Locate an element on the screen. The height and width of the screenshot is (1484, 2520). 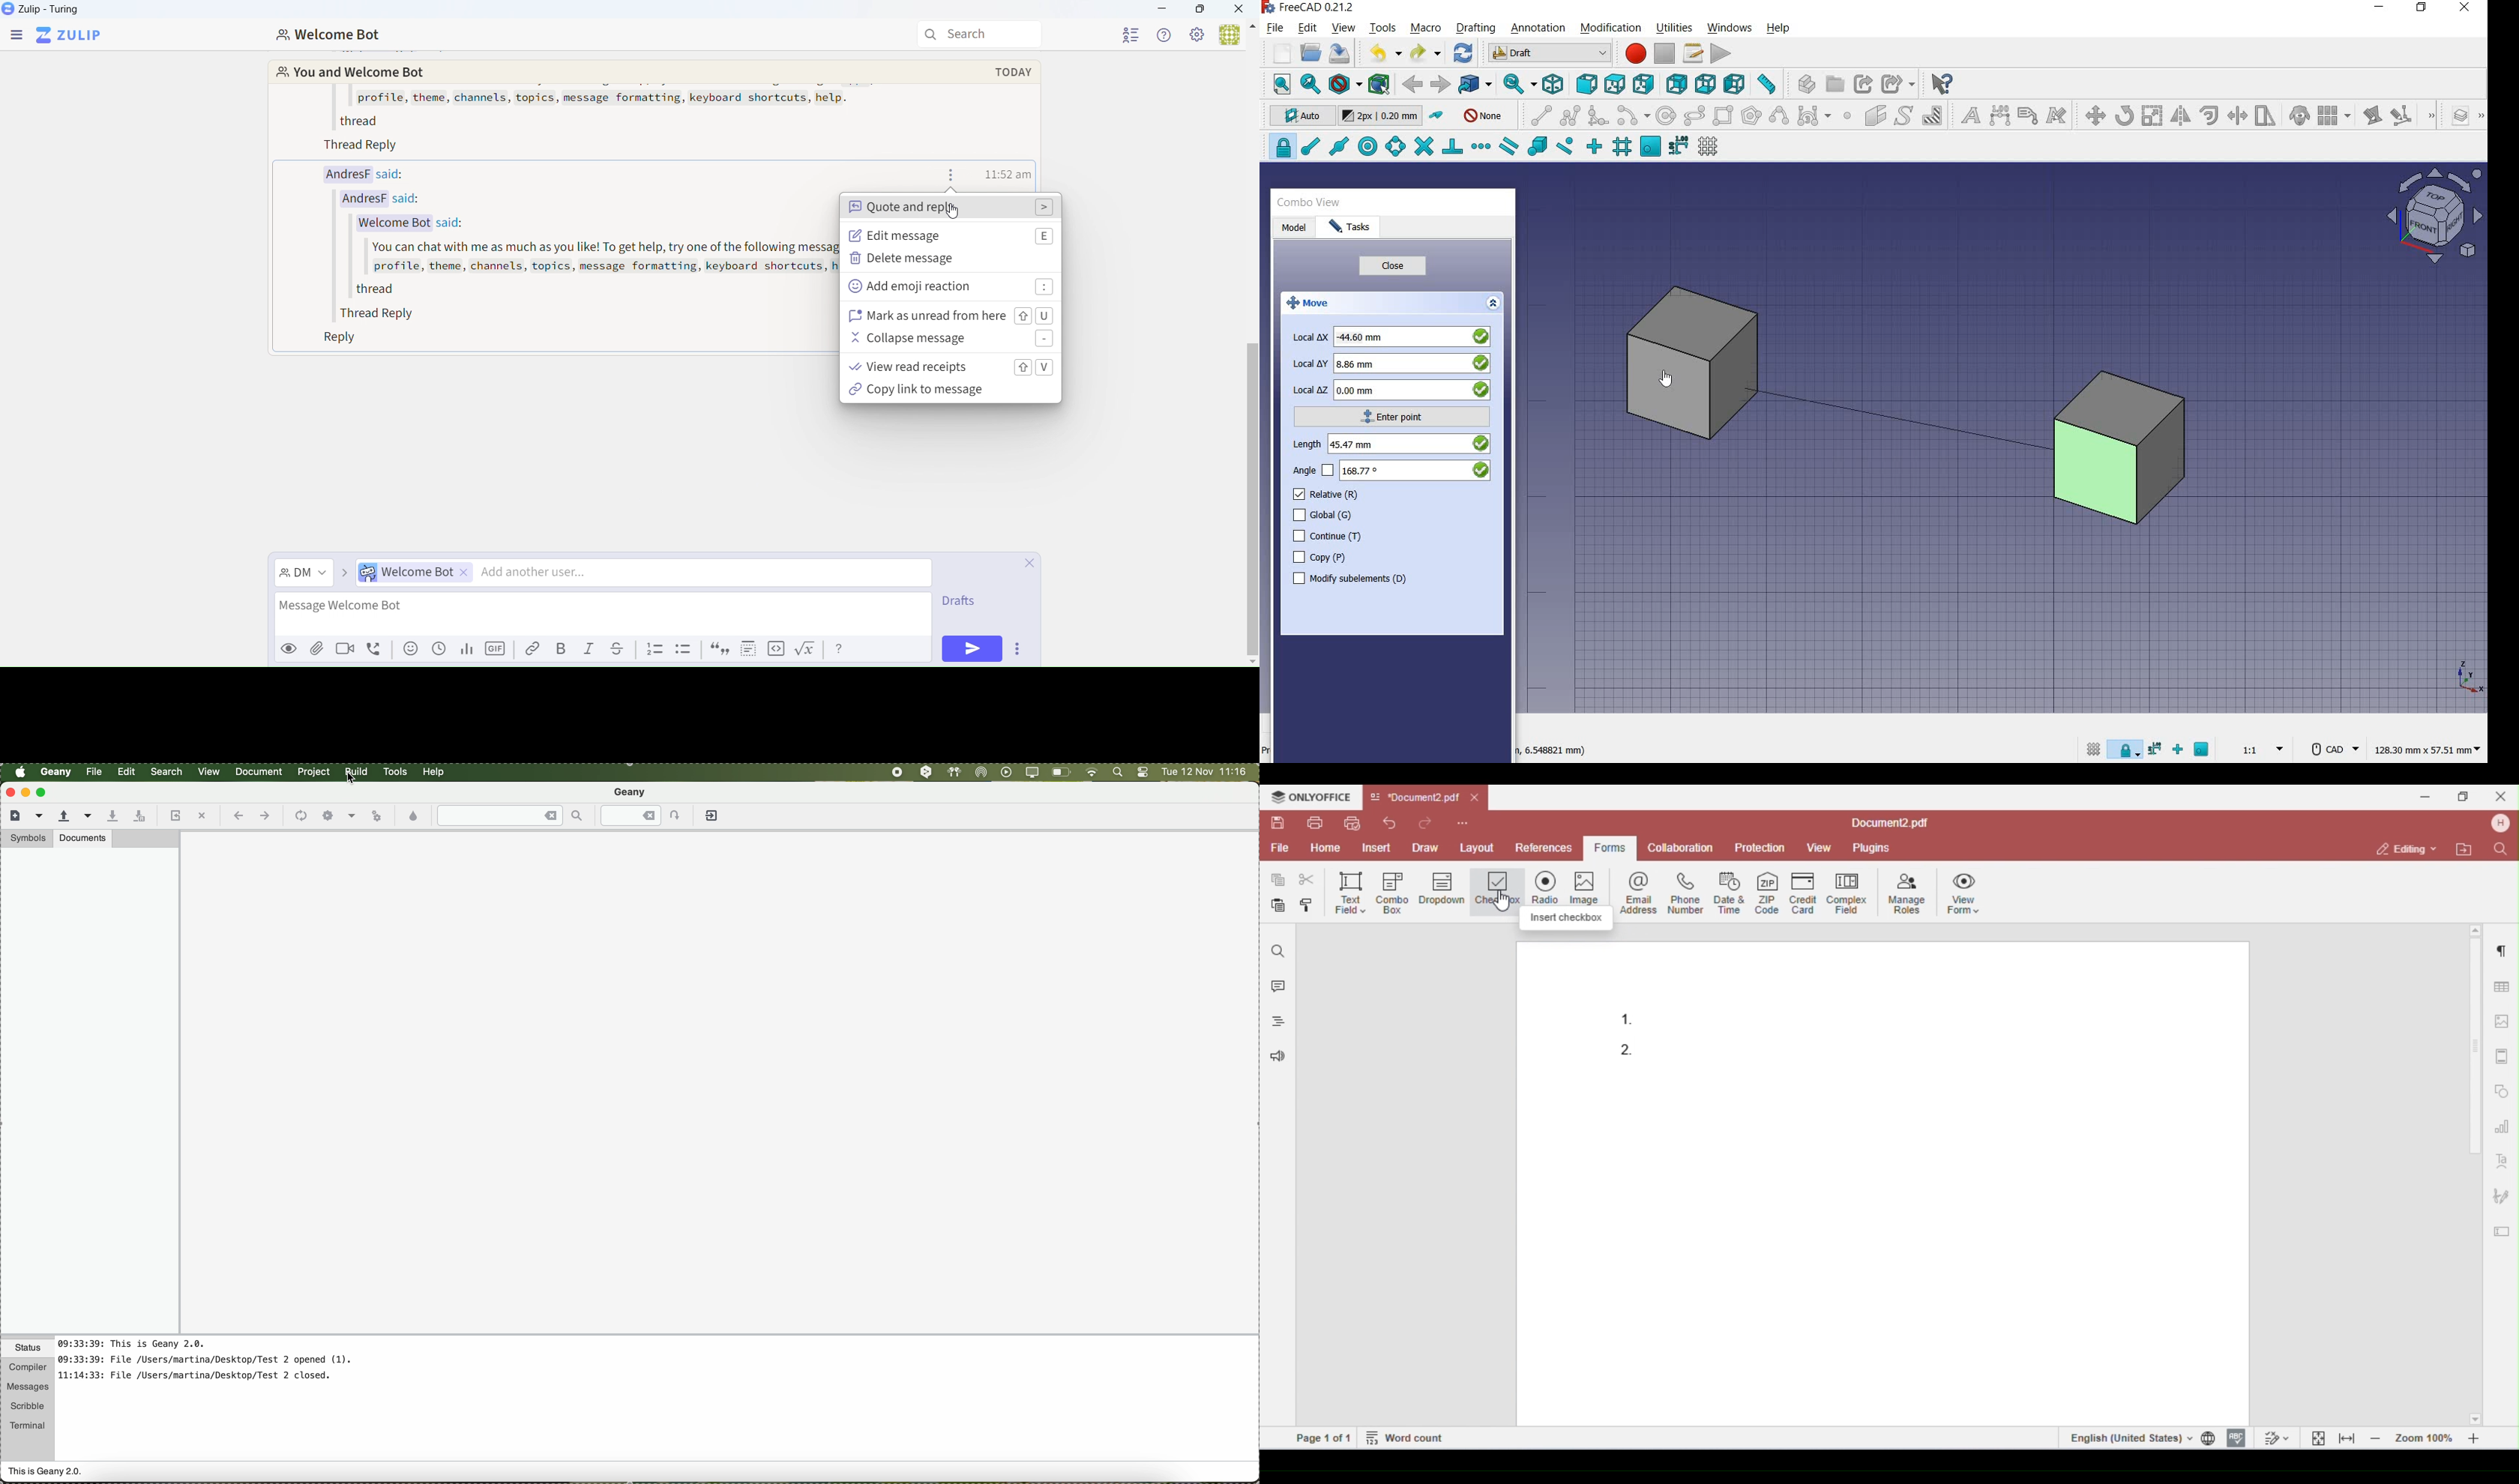
Direct Message is located at coordinates (304, 573).